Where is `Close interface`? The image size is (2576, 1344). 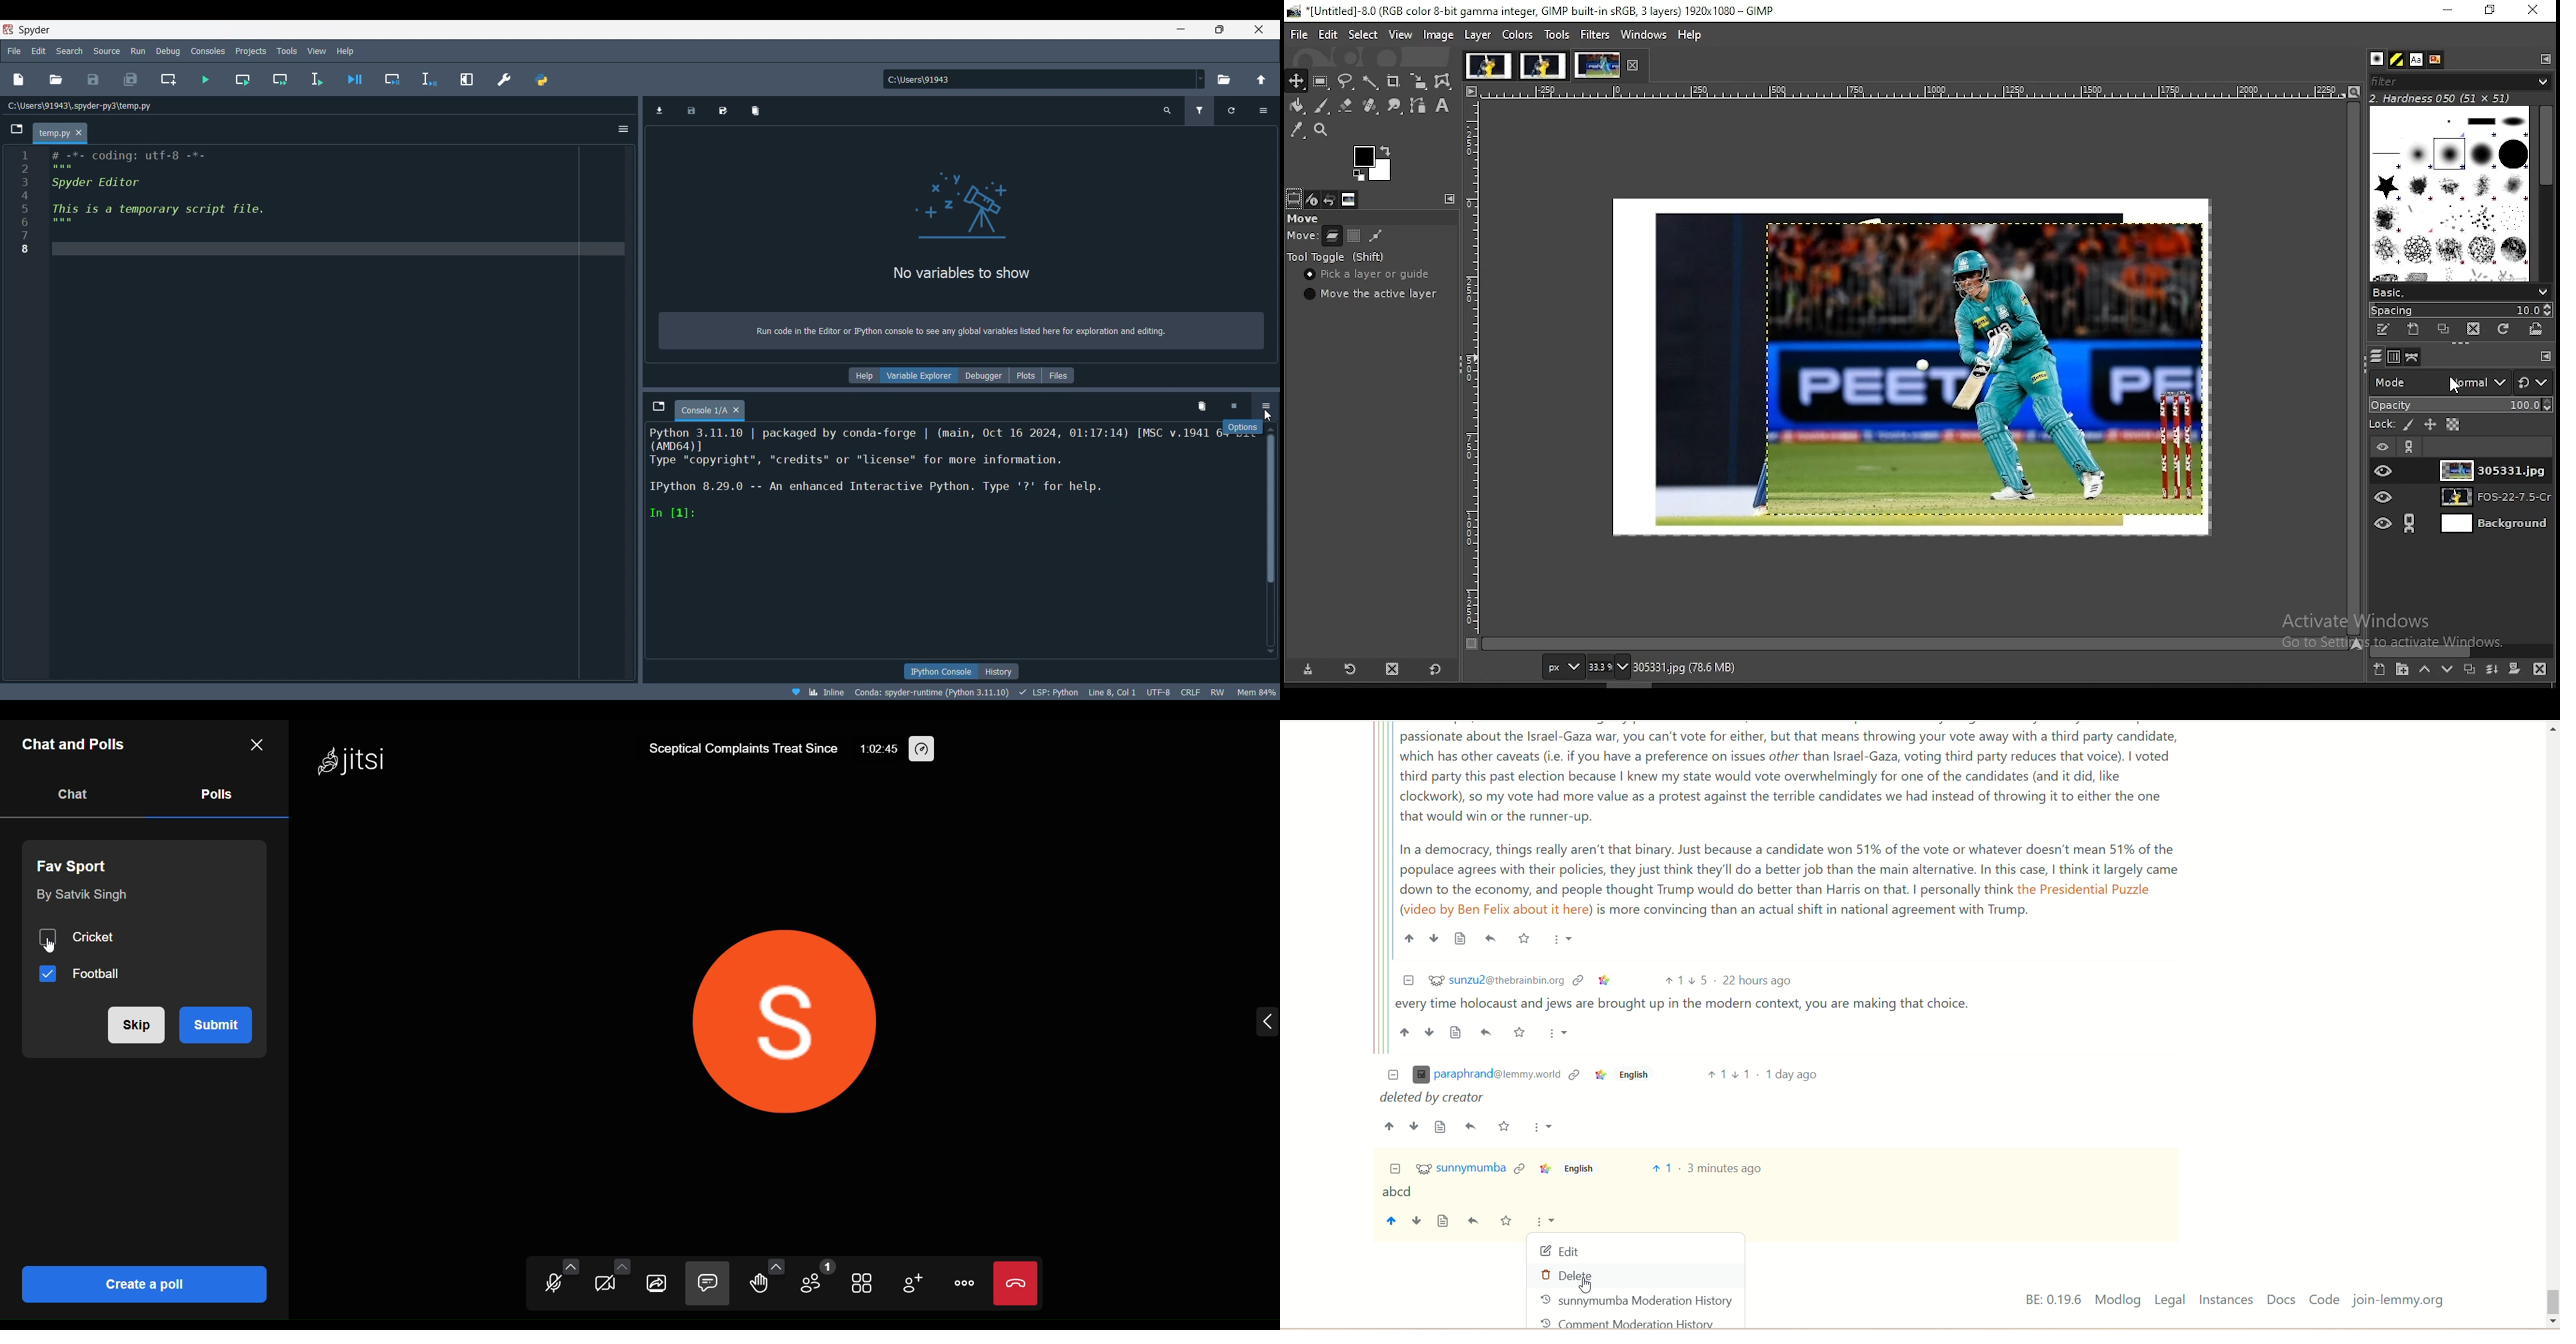 Close interface is located at coordinates (1259, 29).